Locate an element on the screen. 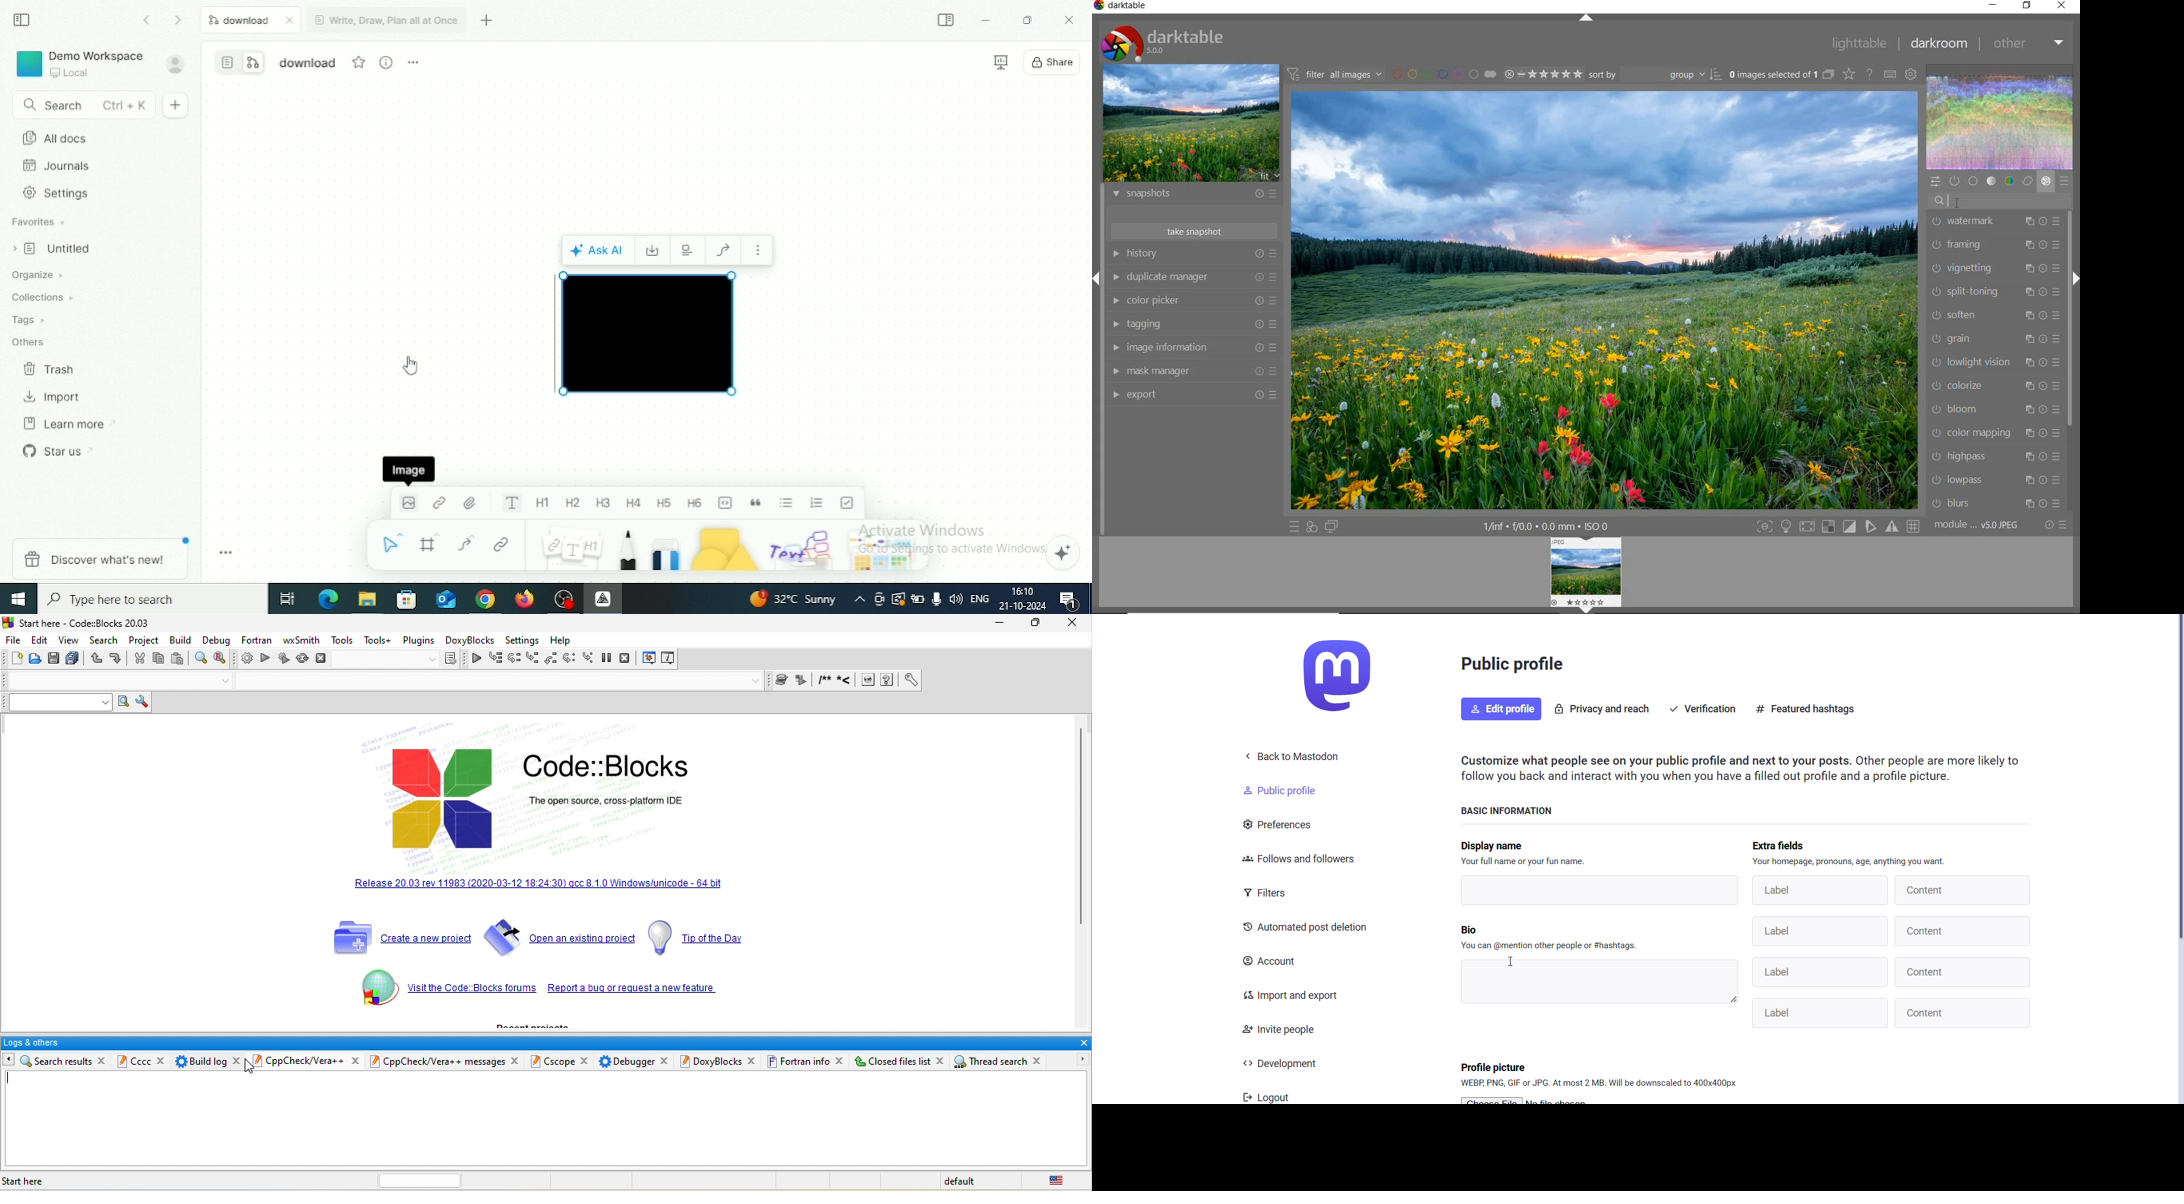 The width and height of the screenshot is (2184, 1204). open preference is located at coordinates (912, 680).